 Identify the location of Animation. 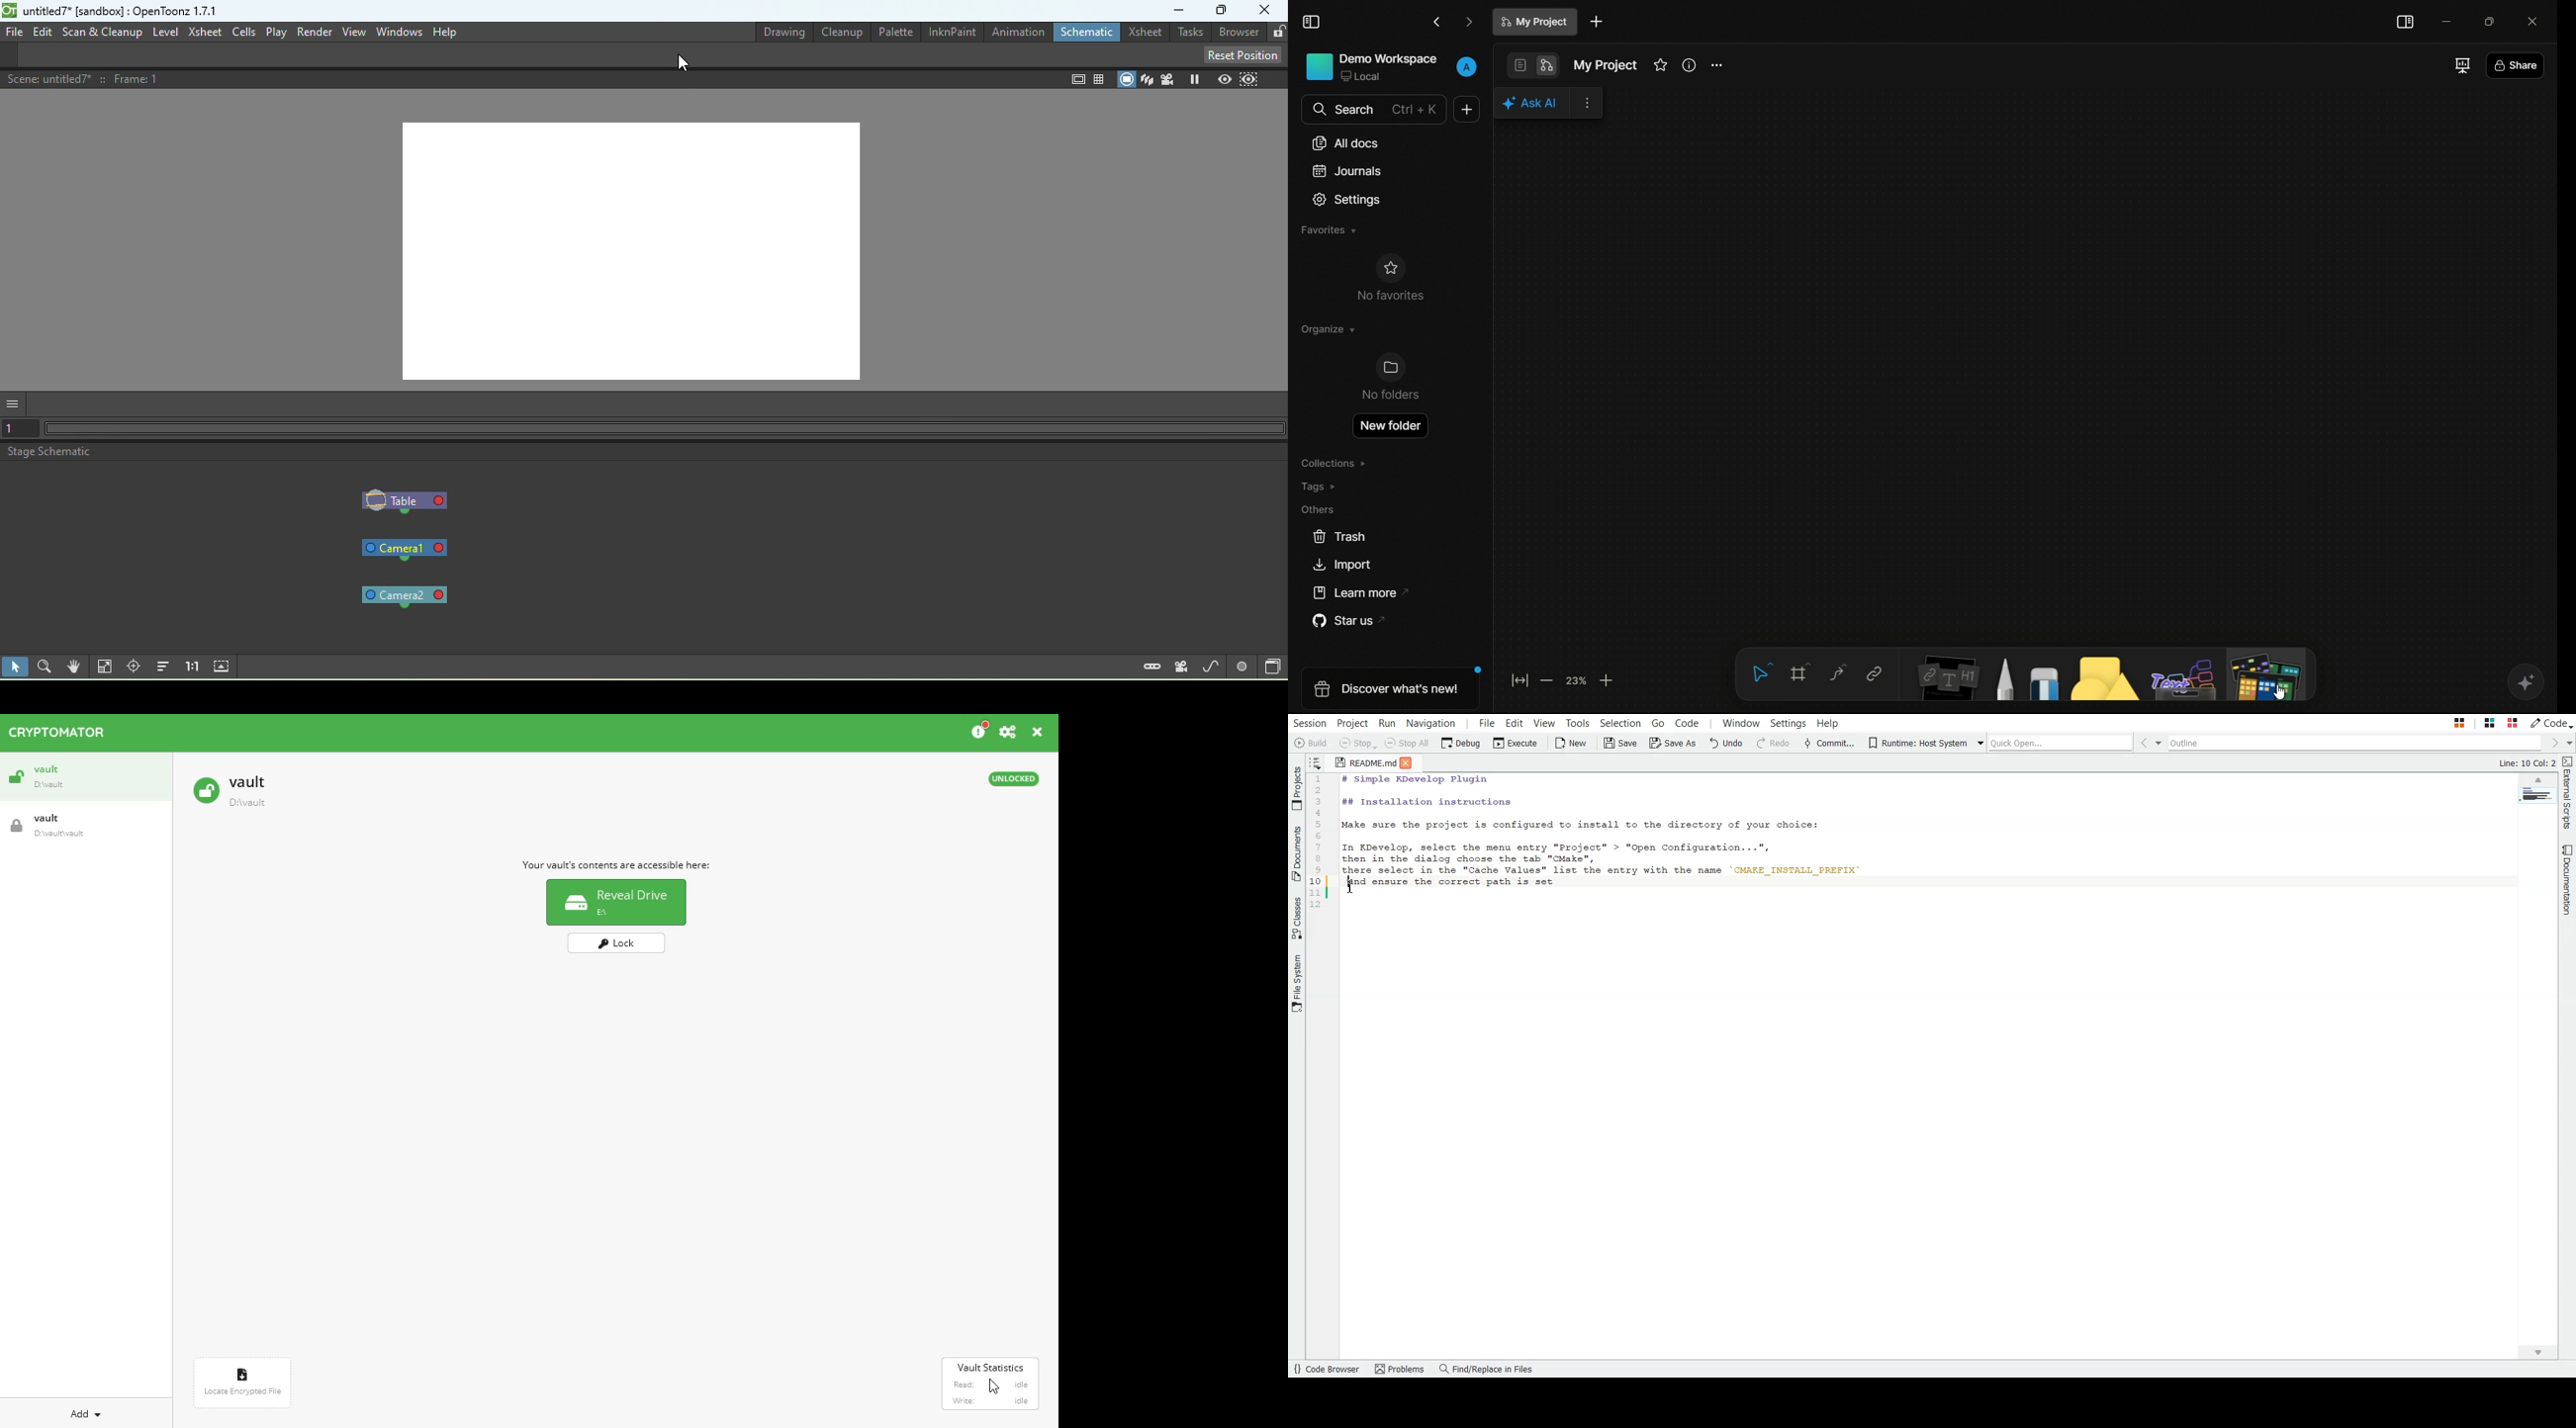
(1018, 33).